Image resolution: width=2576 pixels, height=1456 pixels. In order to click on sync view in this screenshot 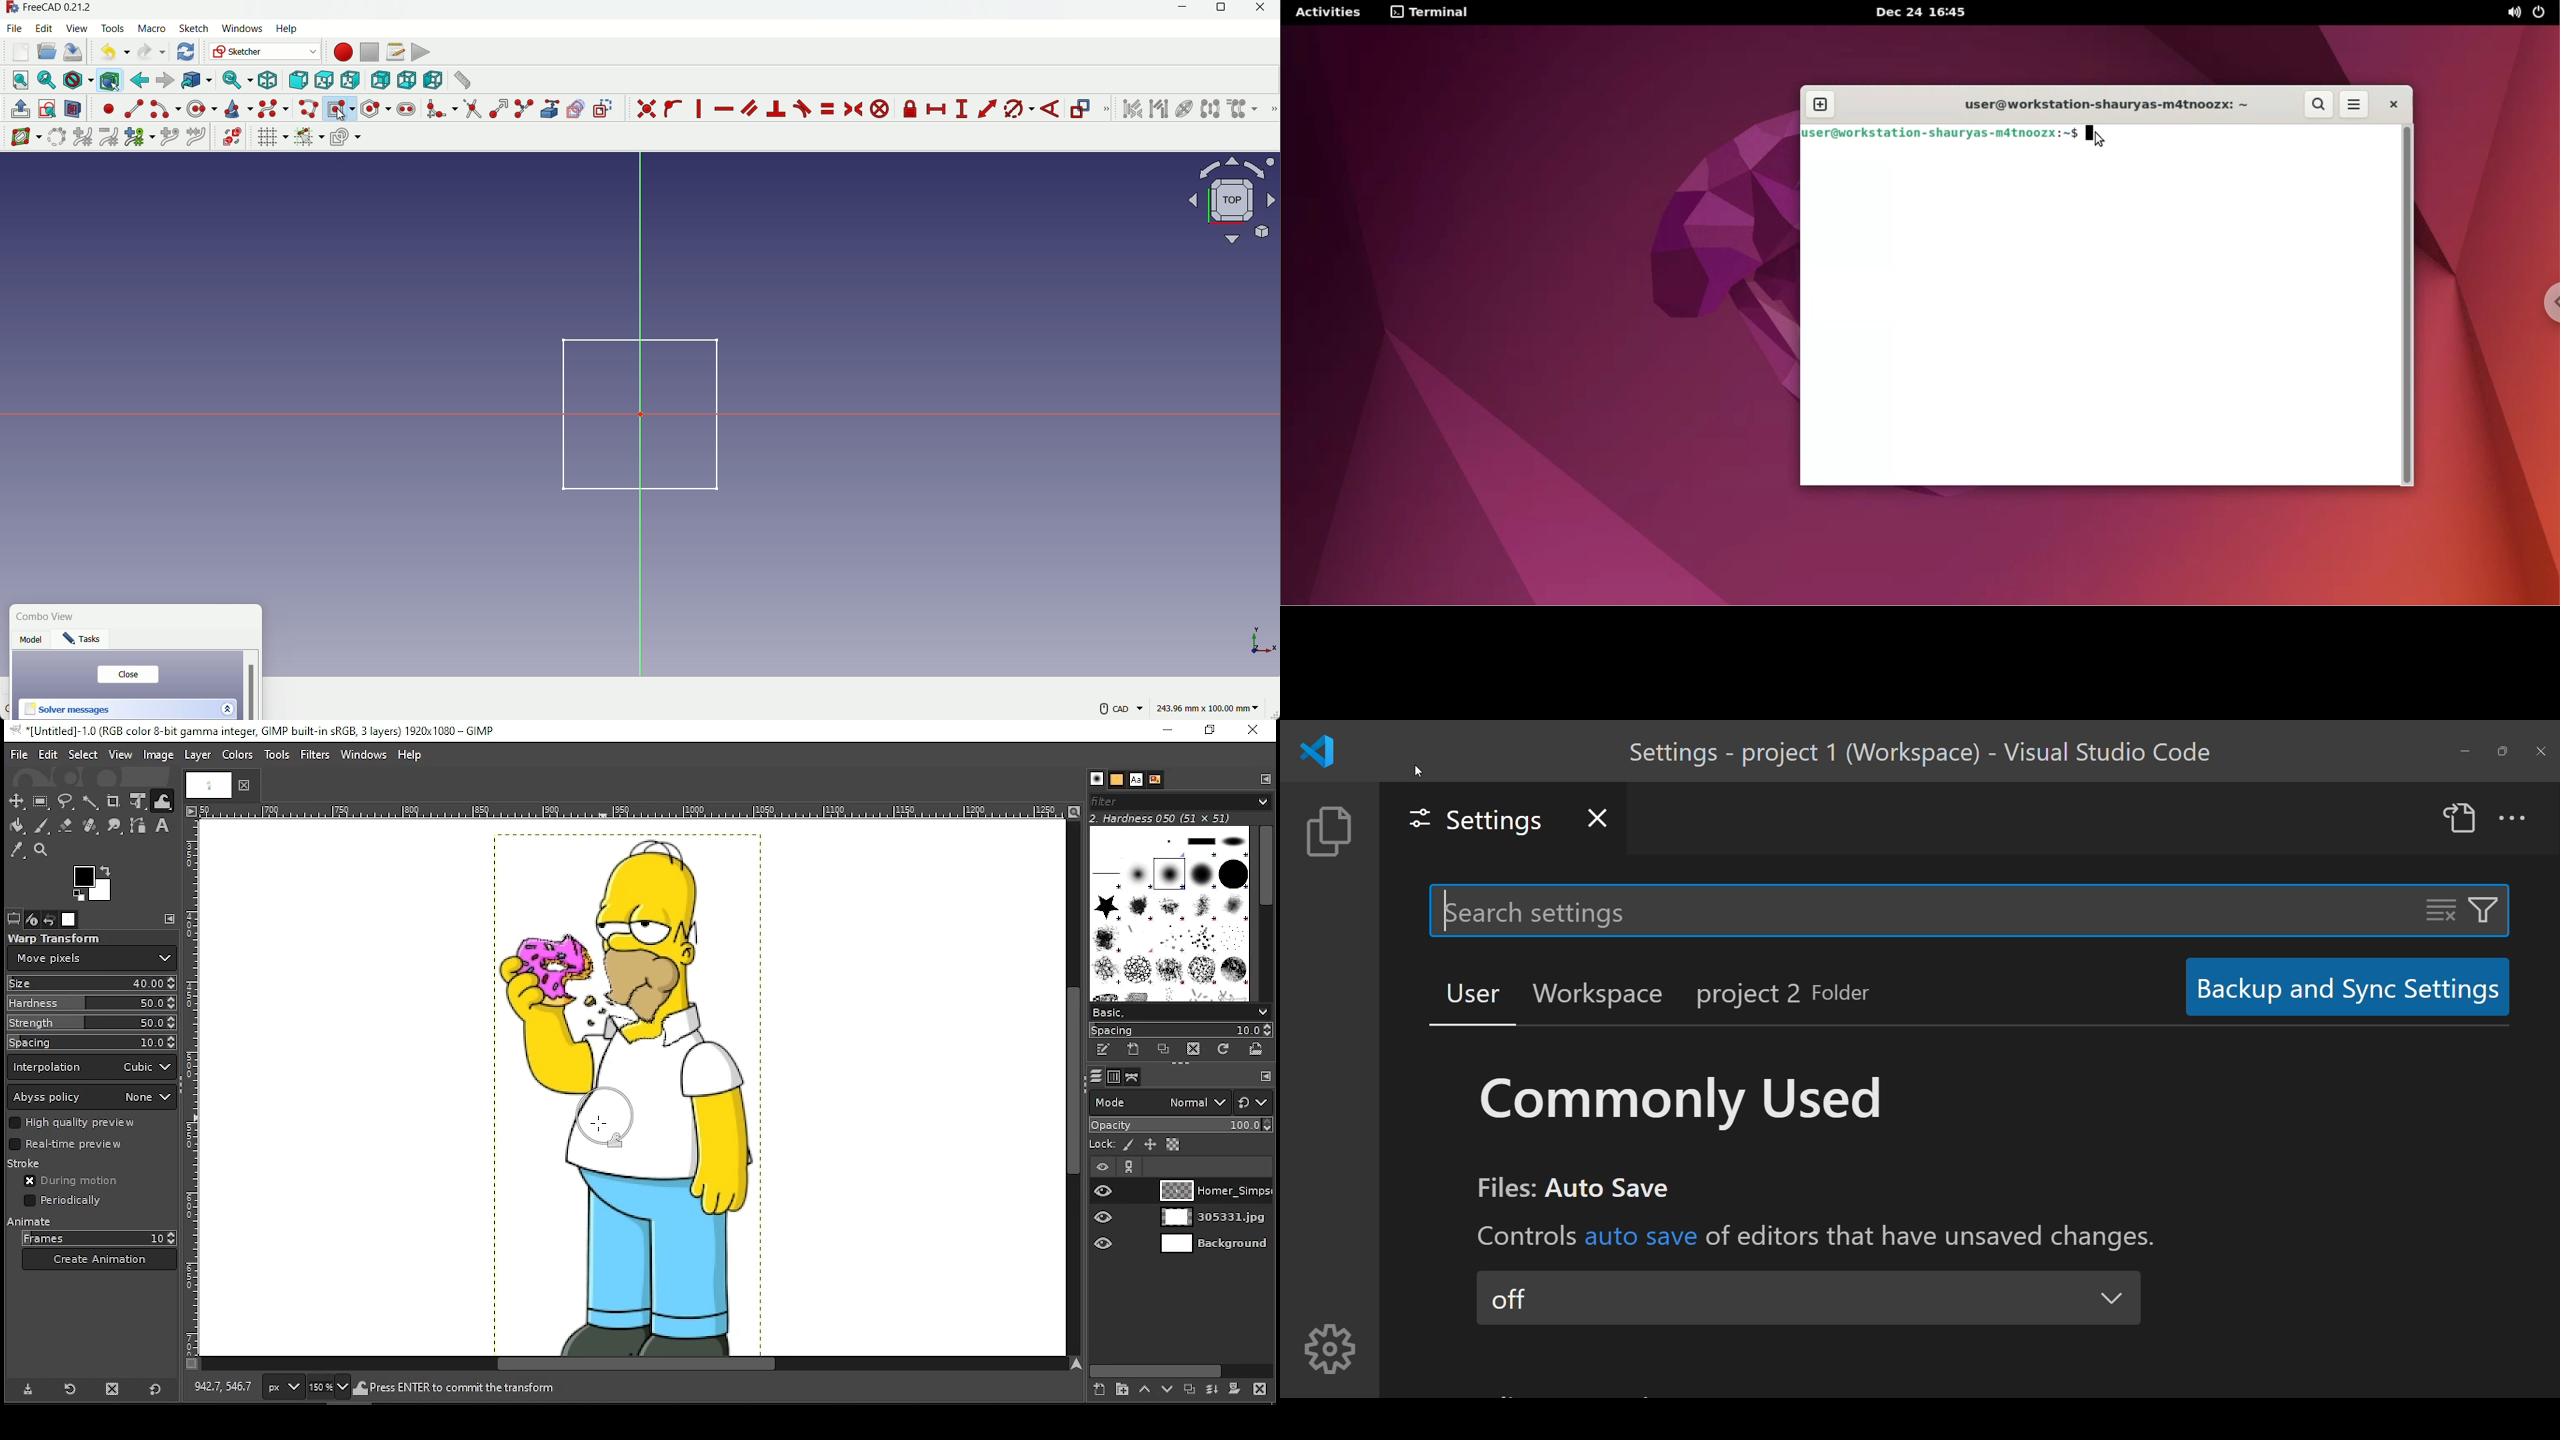, I will do `click(235, 81)`.